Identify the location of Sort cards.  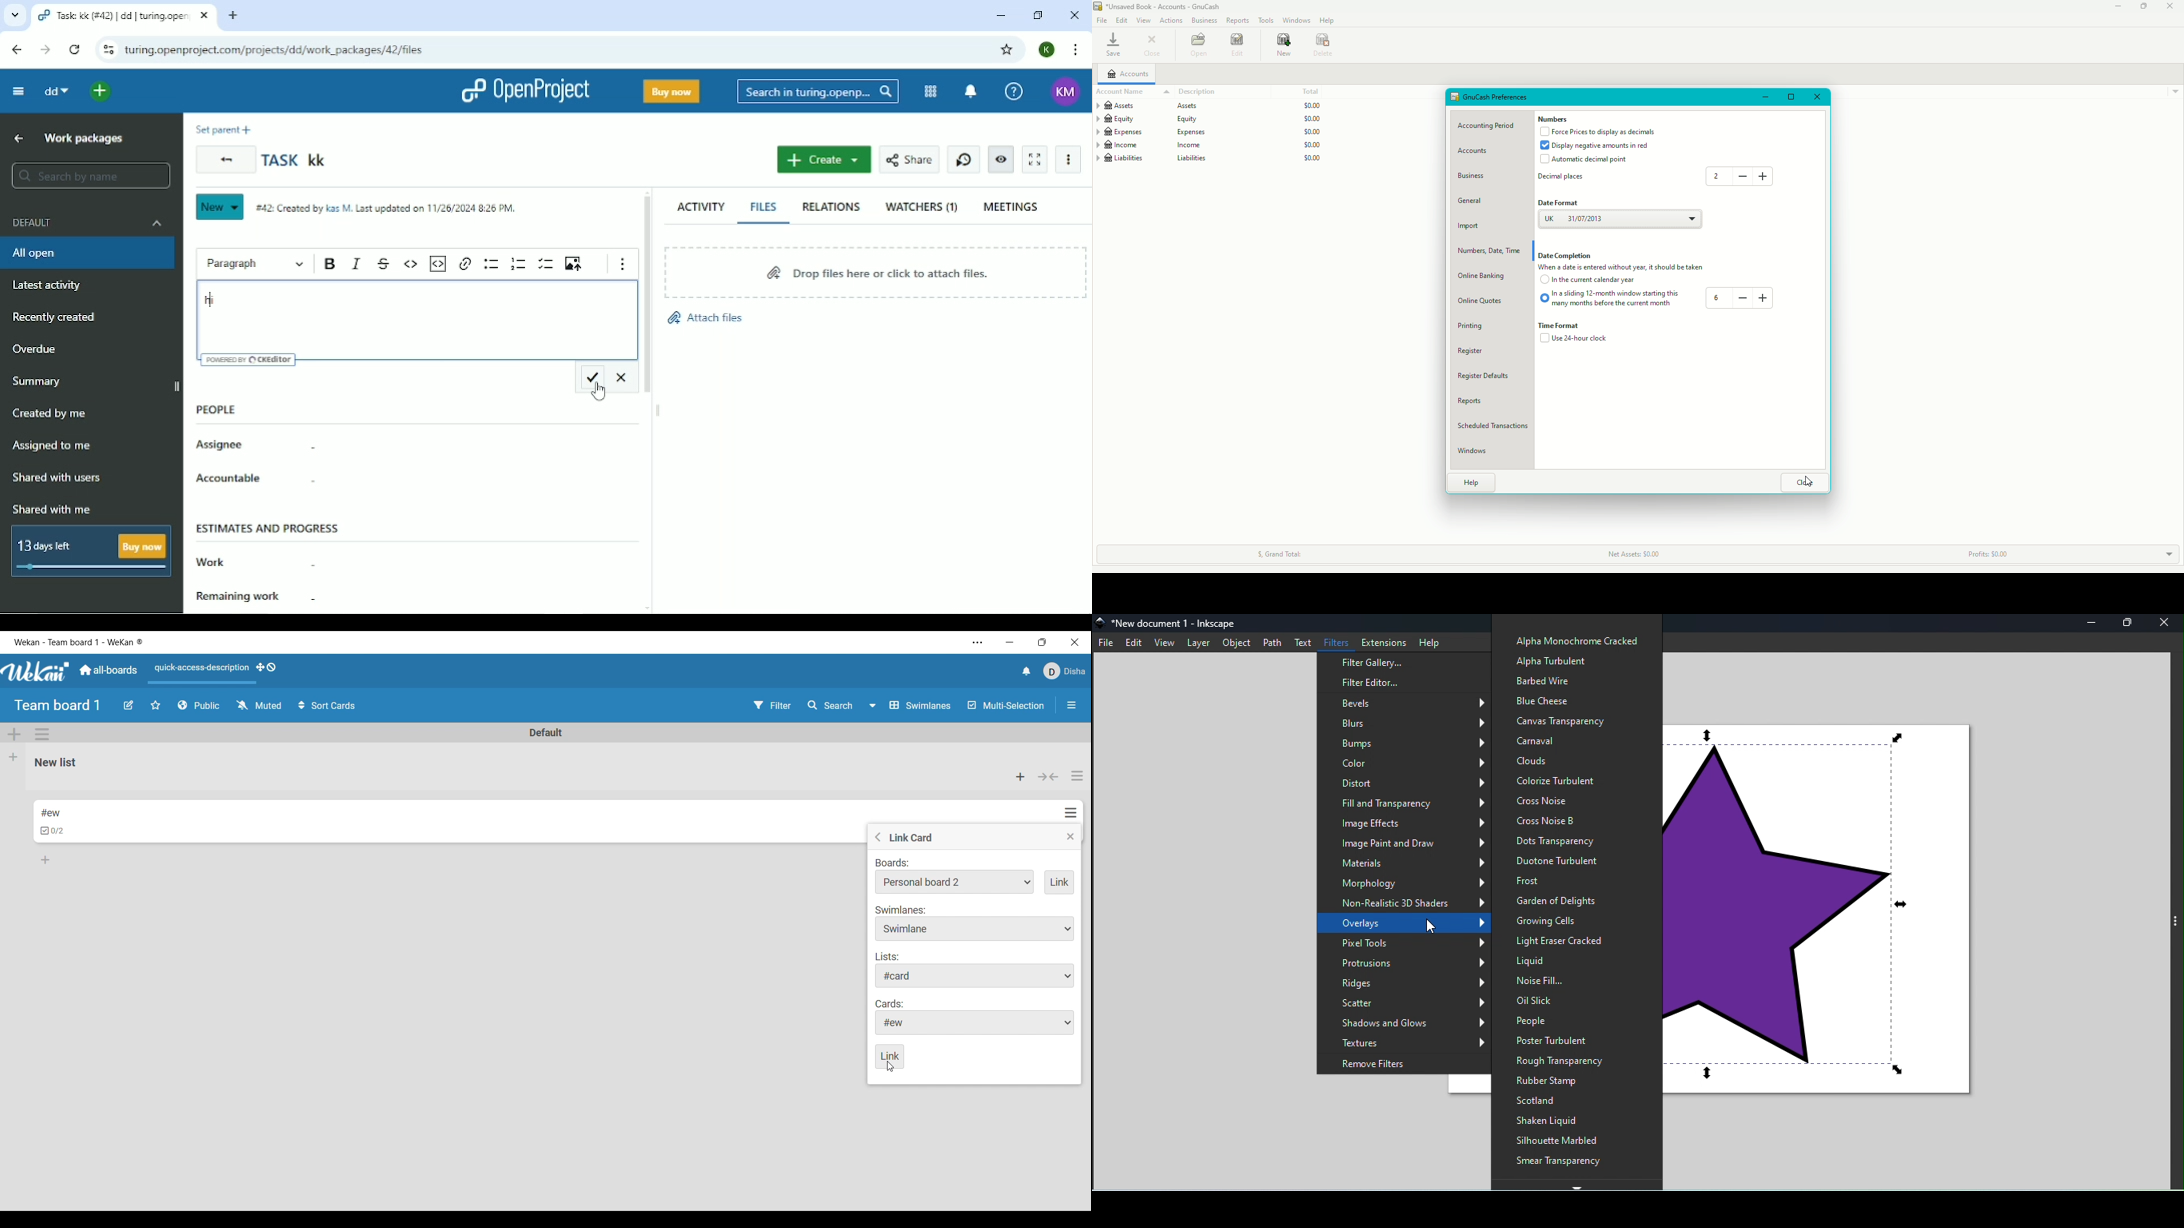
(328, 706).